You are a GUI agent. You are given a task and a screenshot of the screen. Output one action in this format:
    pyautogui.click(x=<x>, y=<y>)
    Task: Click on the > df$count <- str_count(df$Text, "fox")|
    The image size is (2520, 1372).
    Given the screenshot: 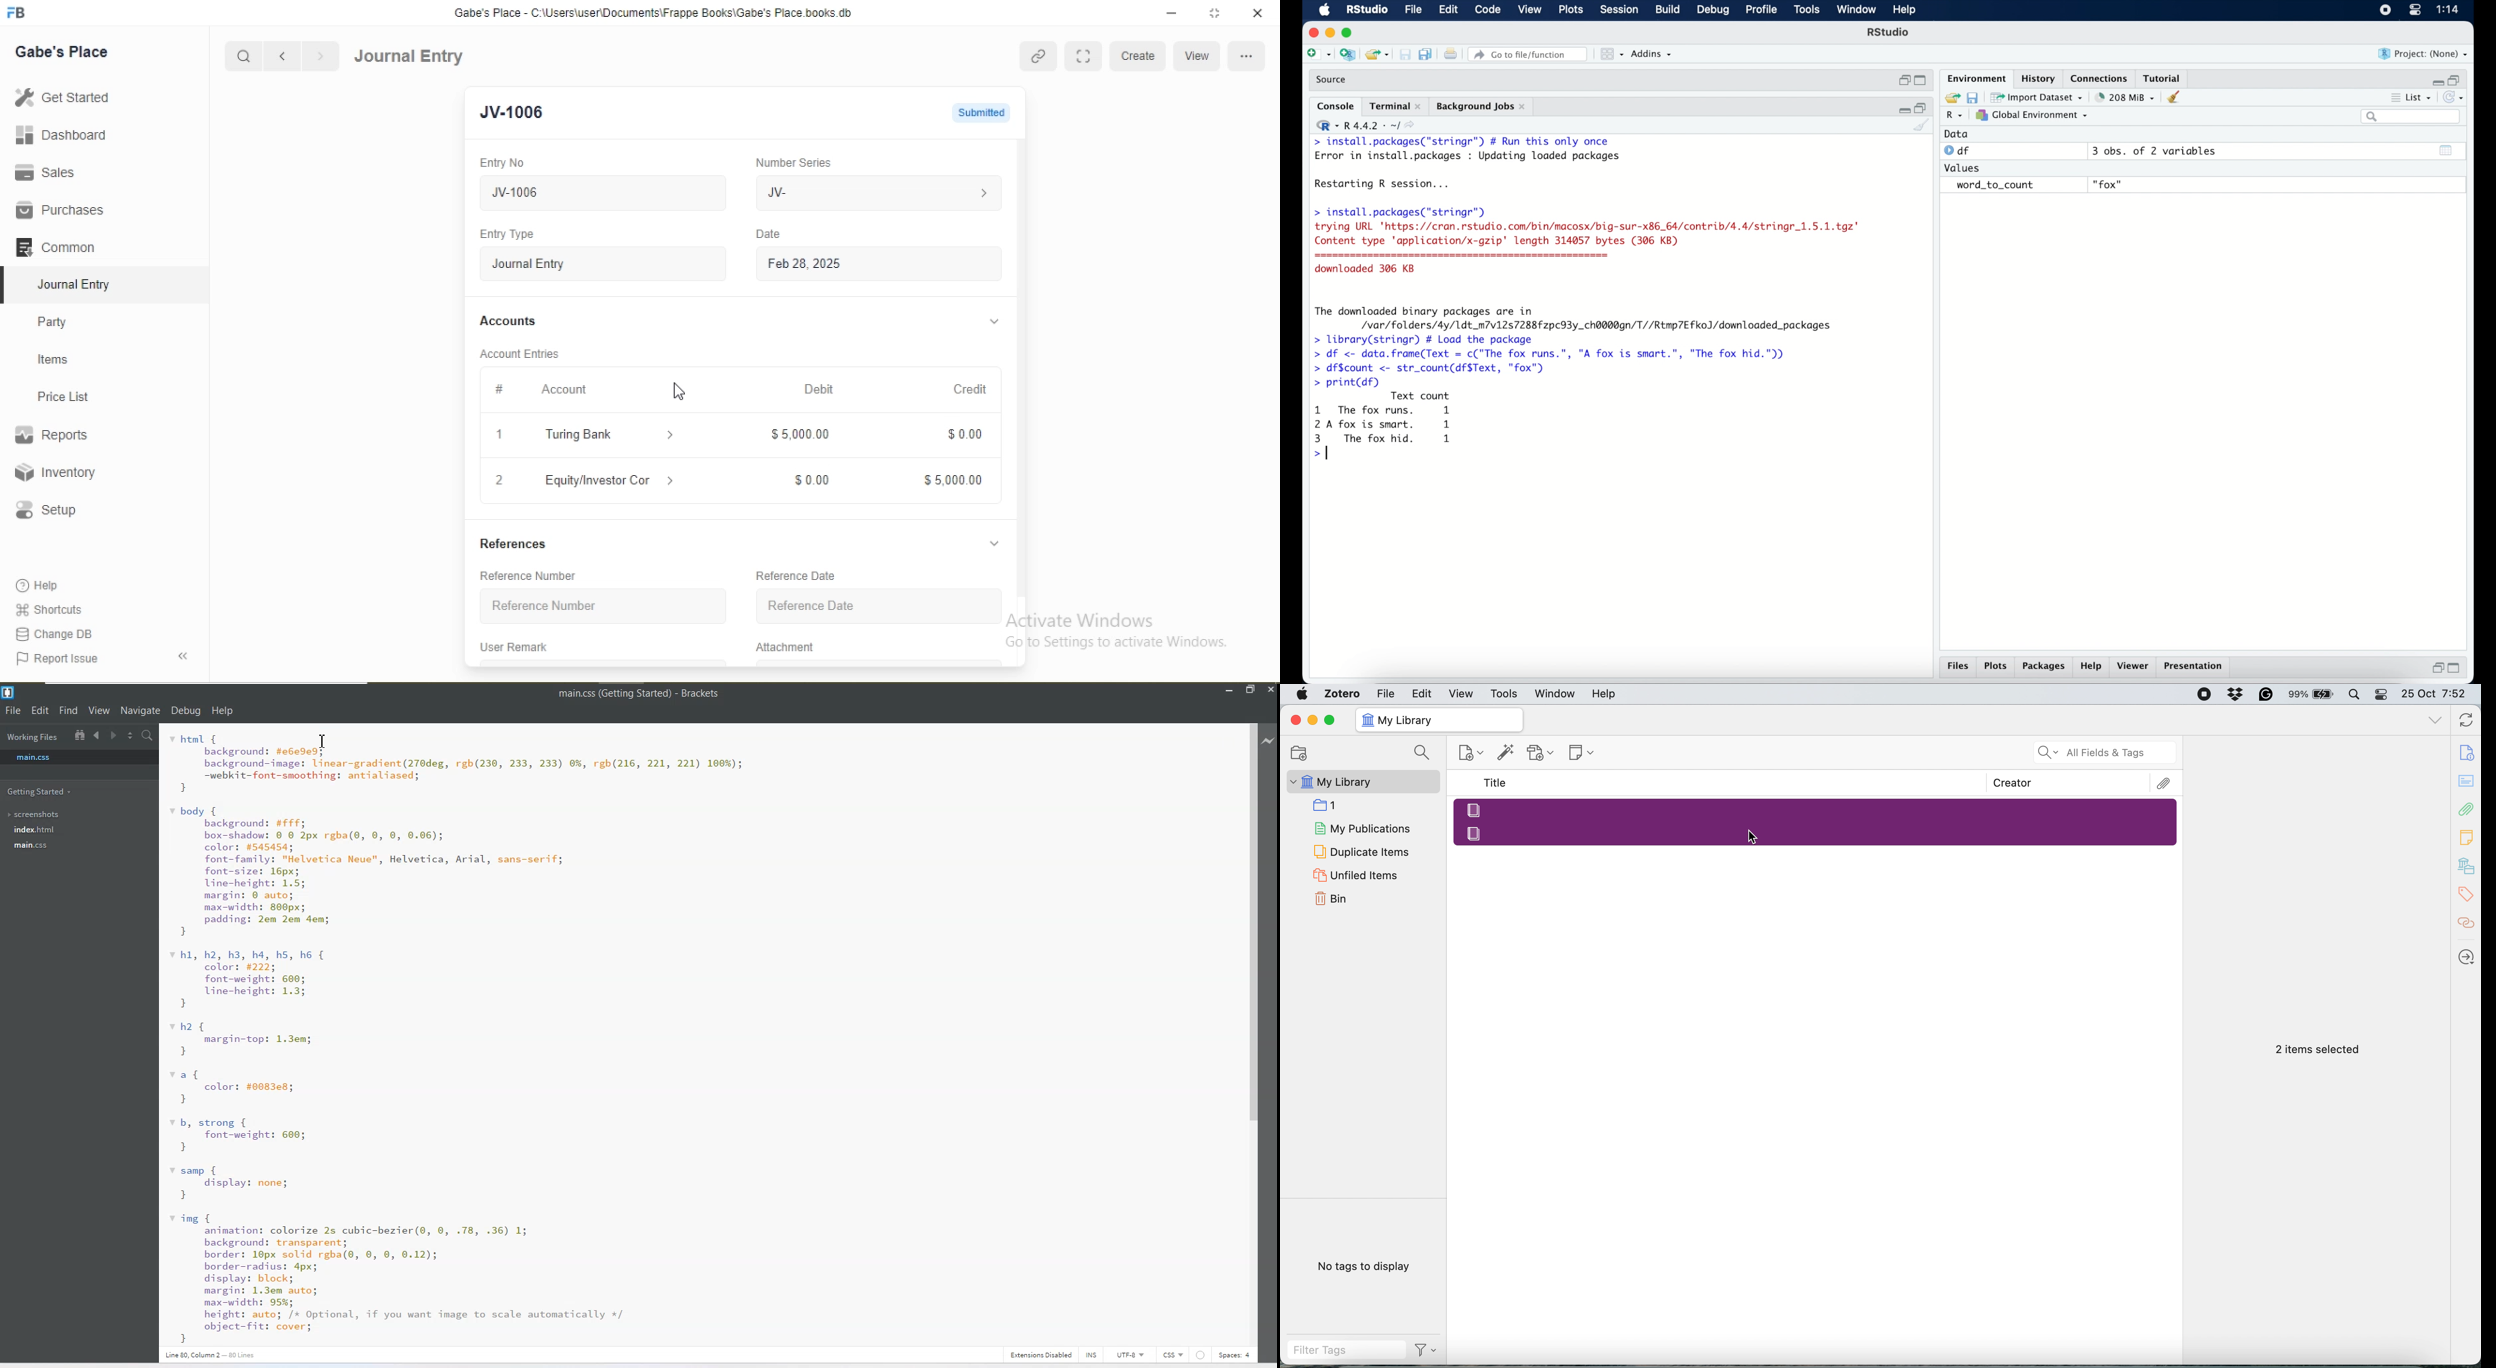 What is the action you would take?
    pyautogui.click(x=1433, y=369)
    